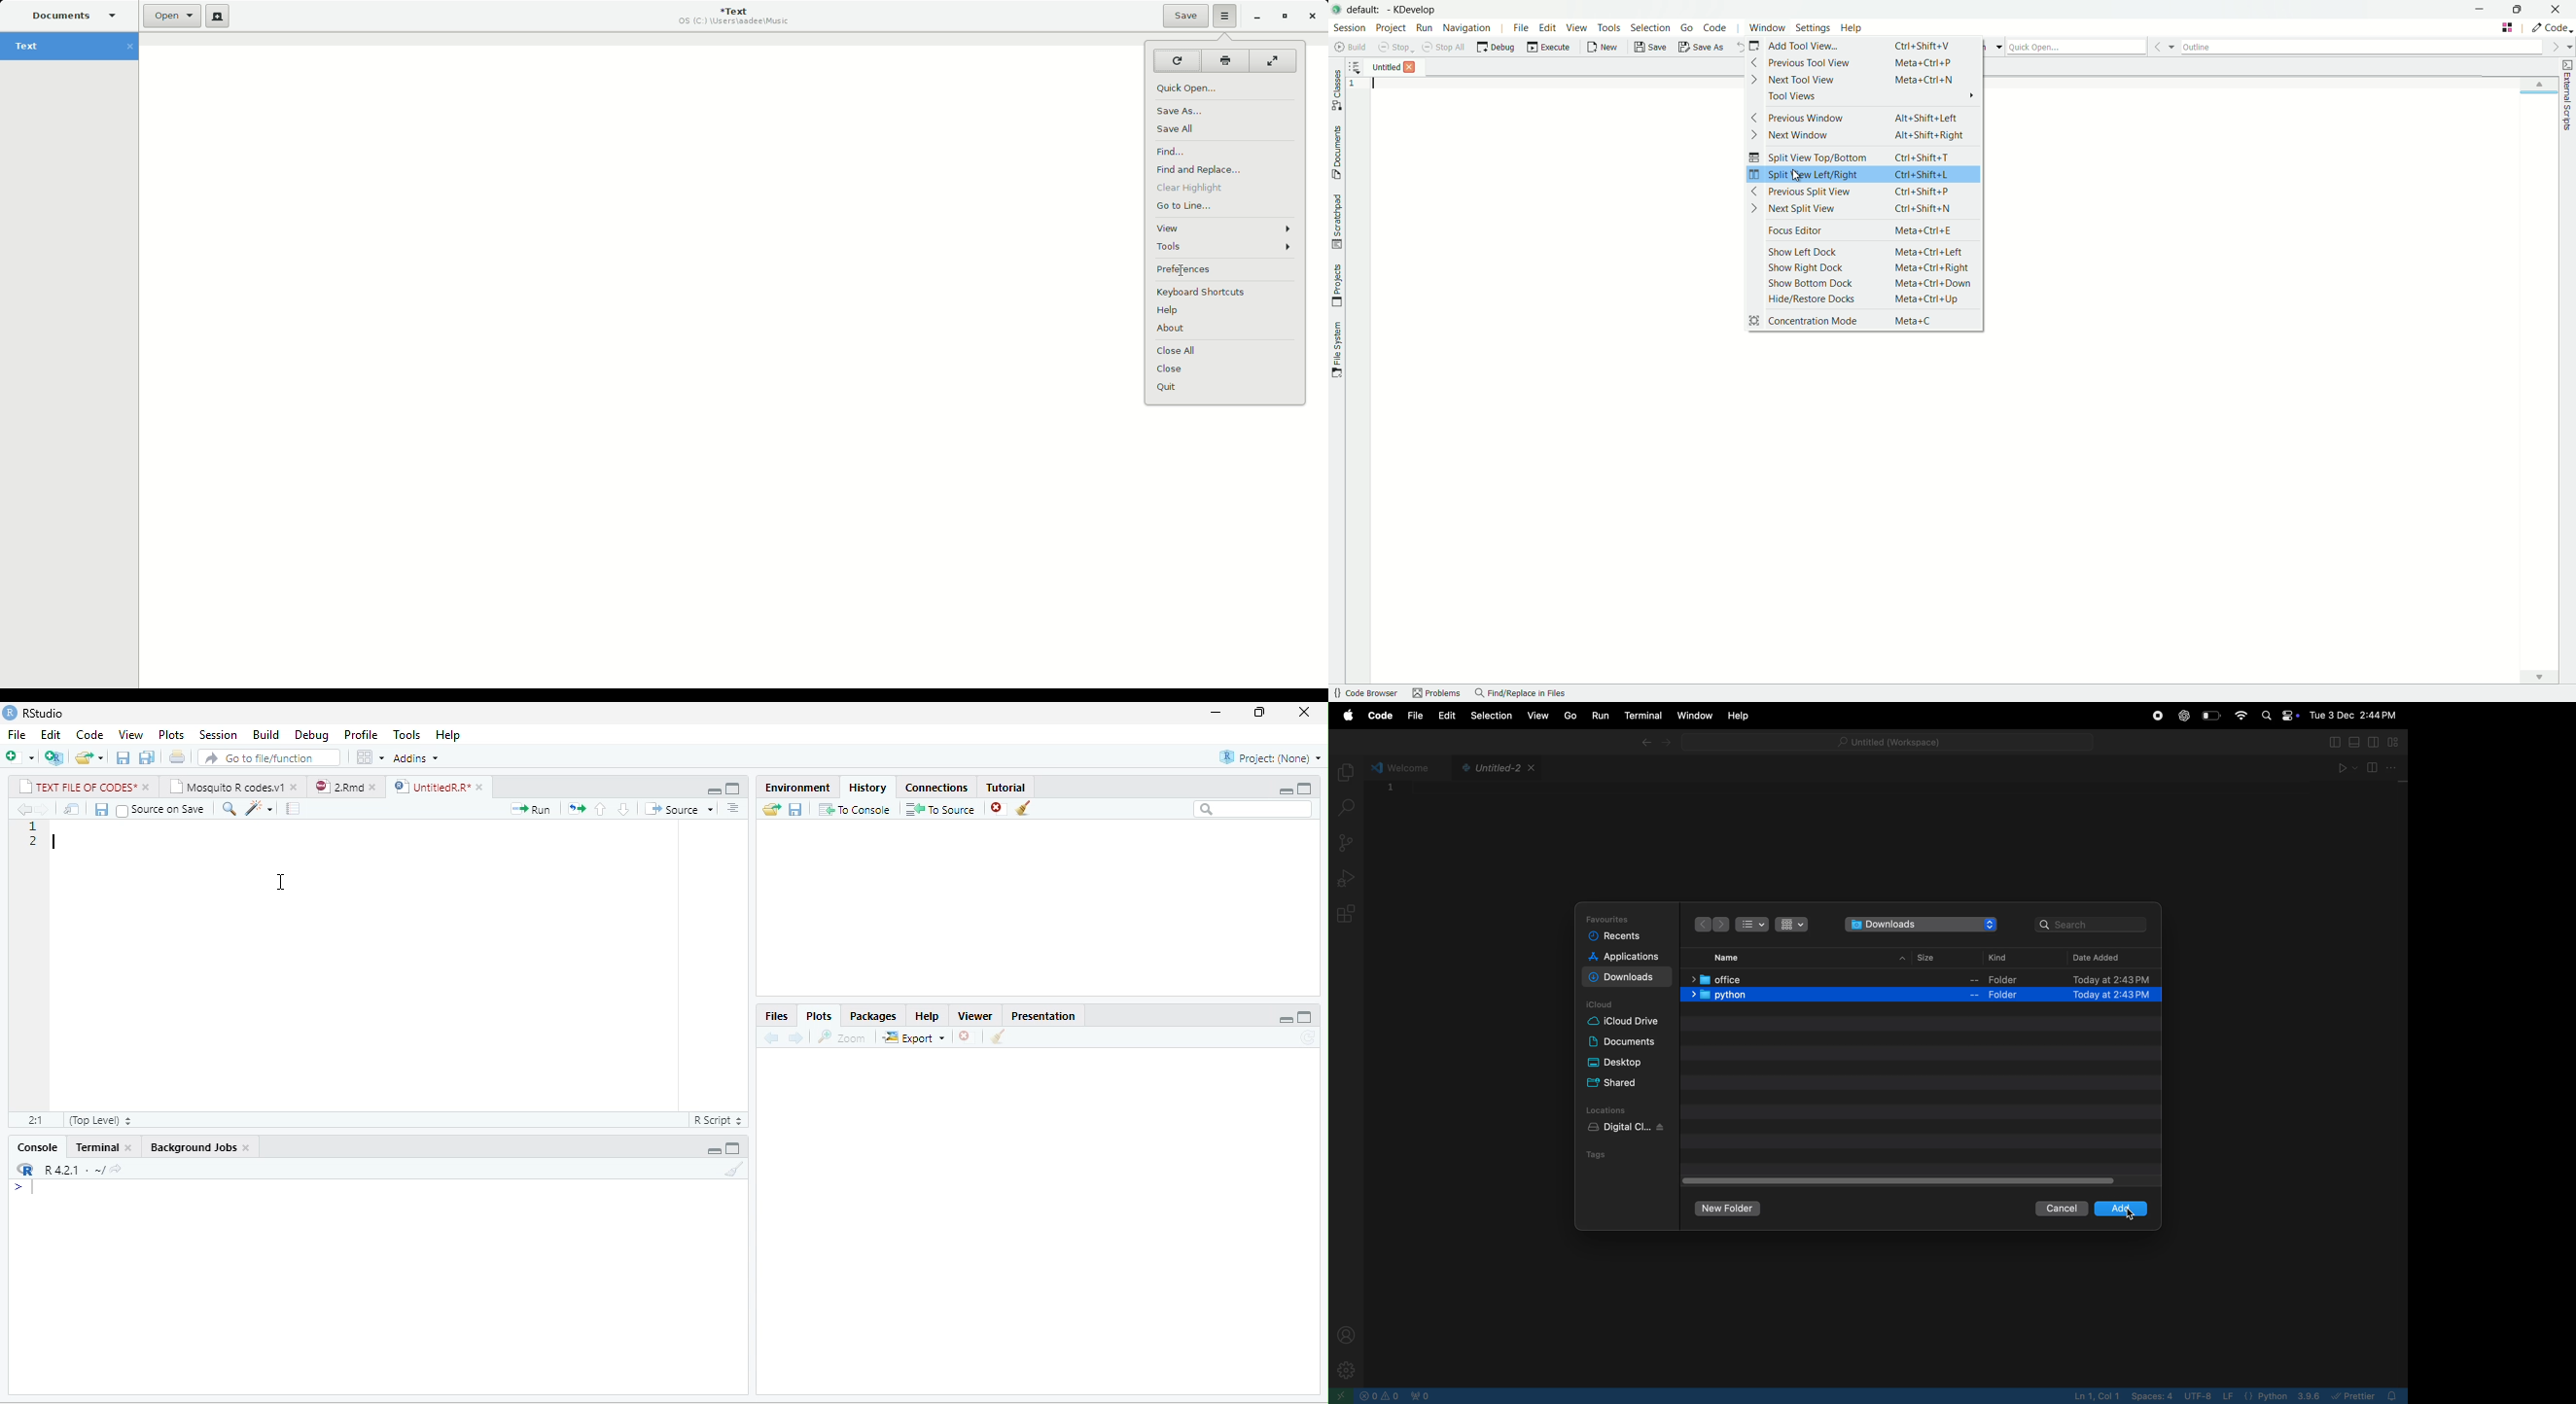  Describe the element at coordinates (998, 1036) in the screenshot. I see `clear` at that location.